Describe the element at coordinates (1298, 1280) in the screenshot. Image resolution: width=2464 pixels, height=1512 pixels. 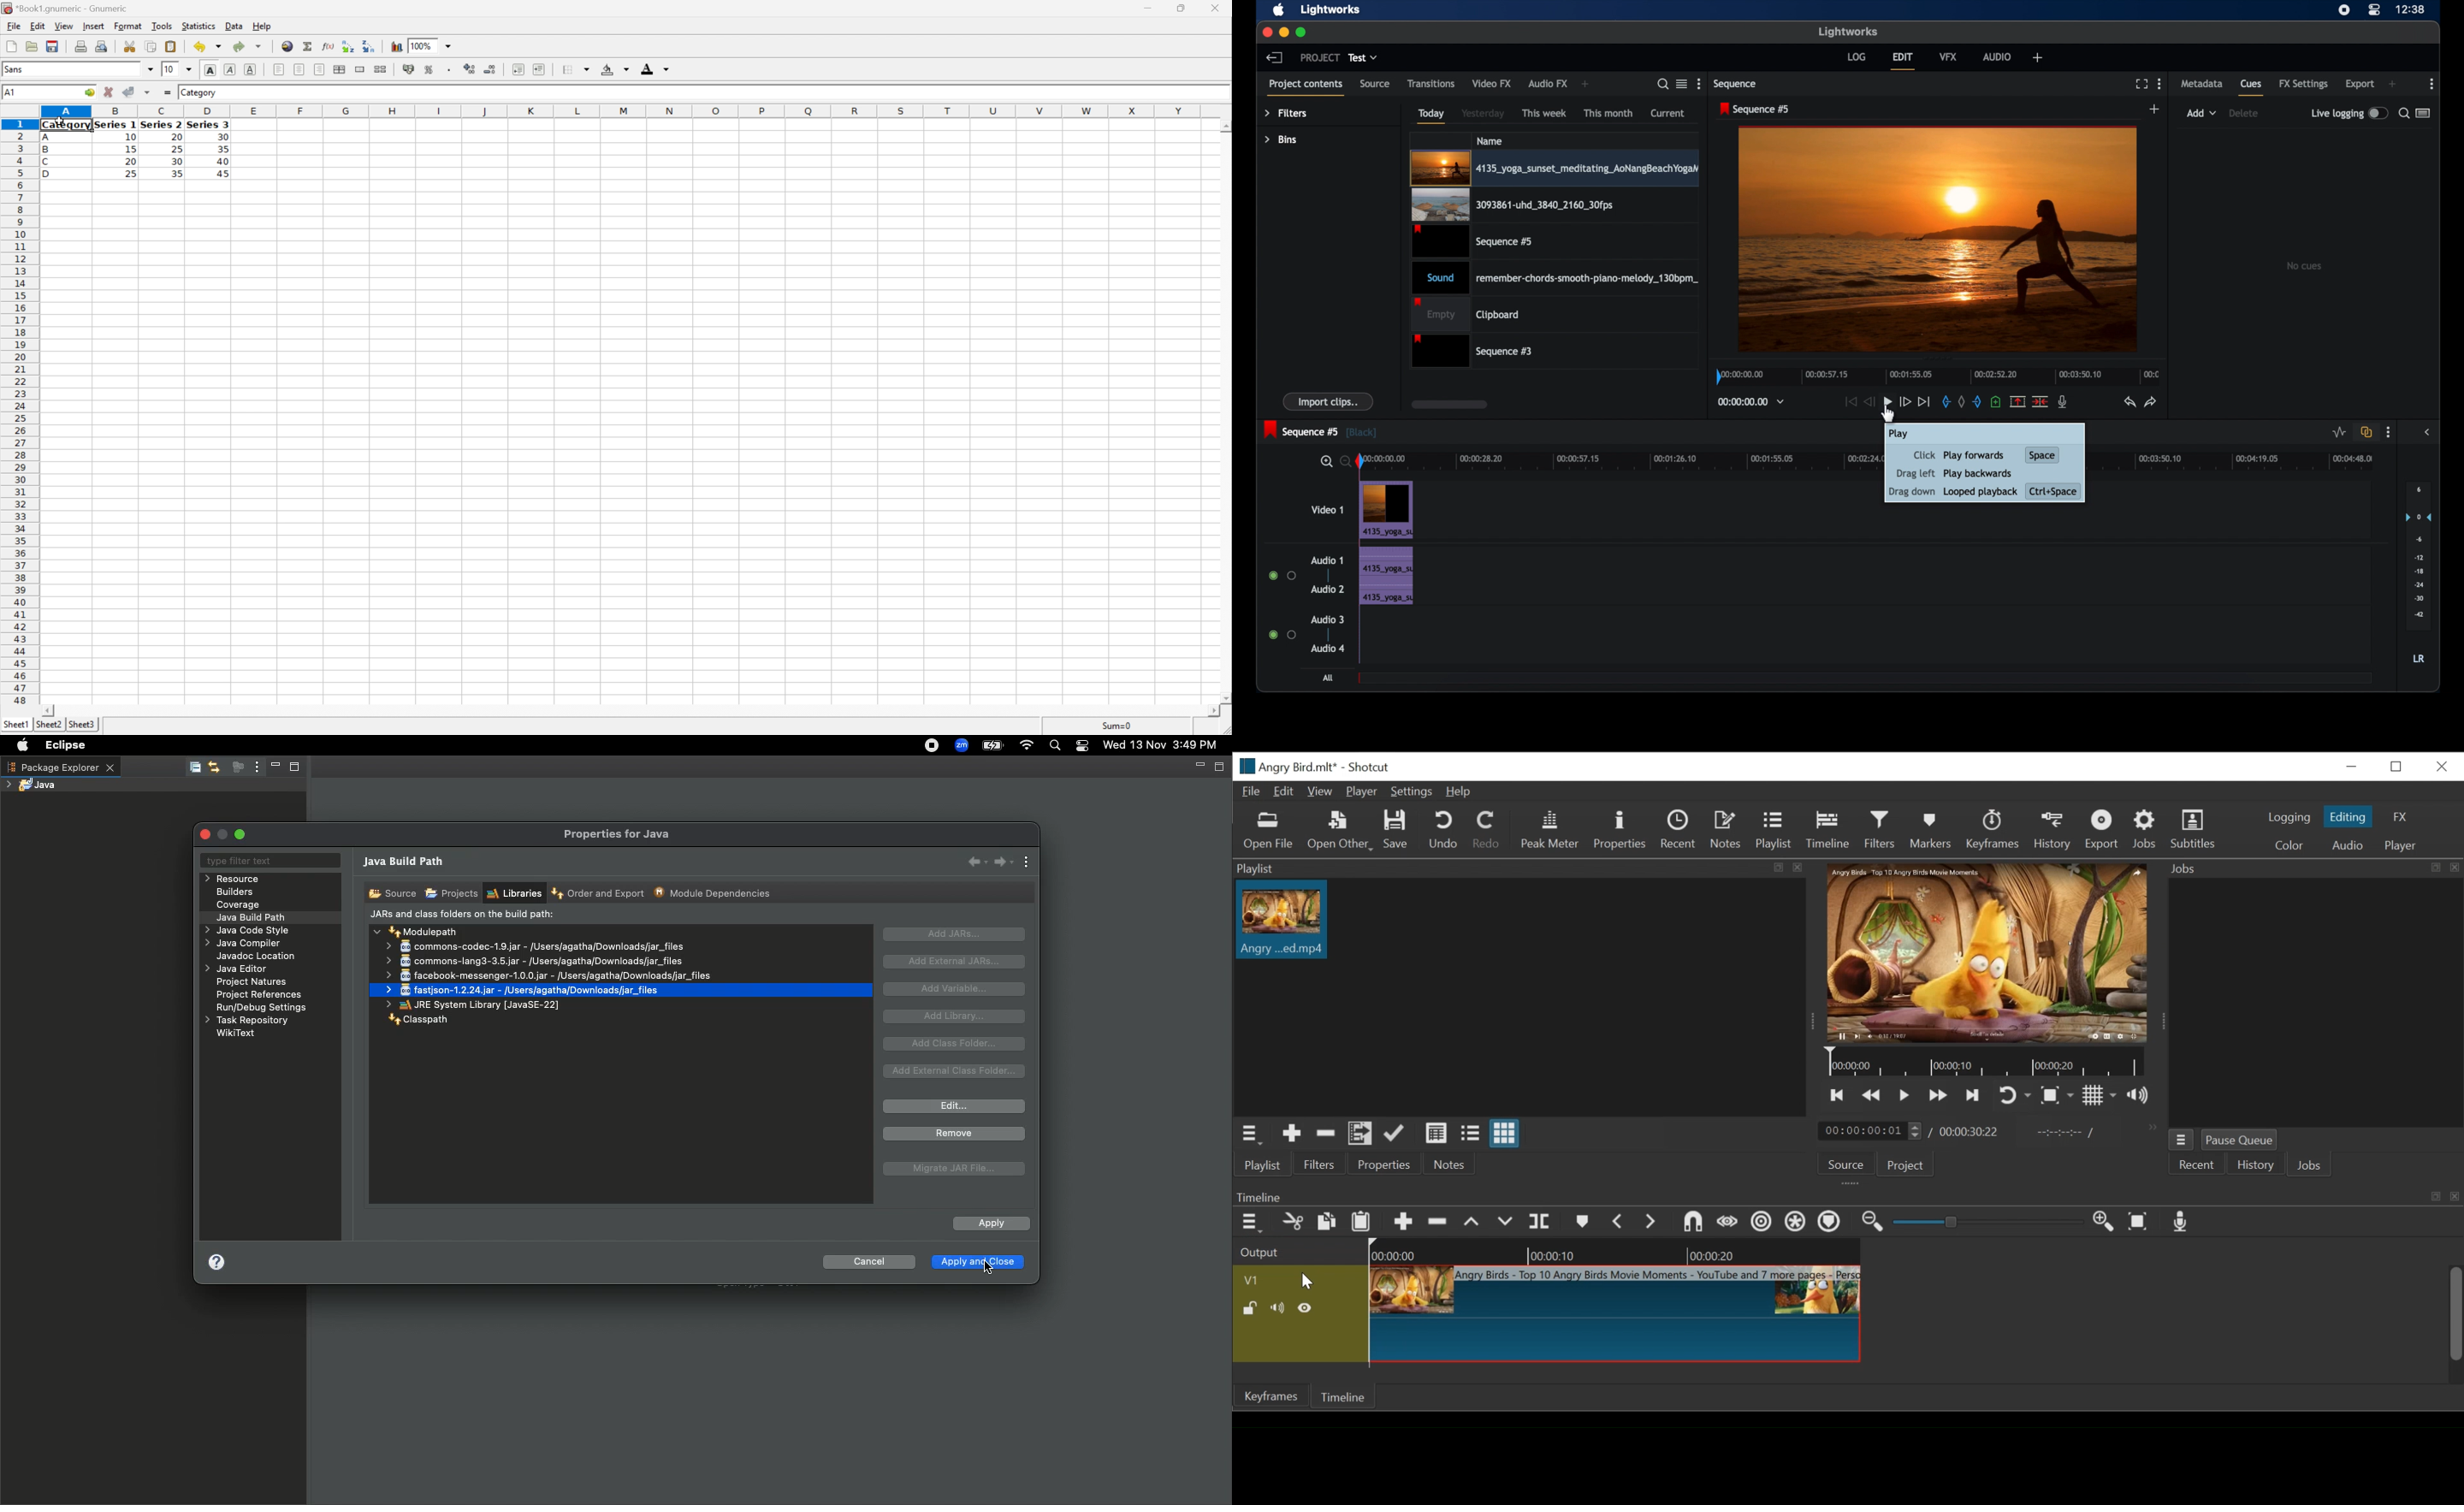
I see `Video track` at that location.